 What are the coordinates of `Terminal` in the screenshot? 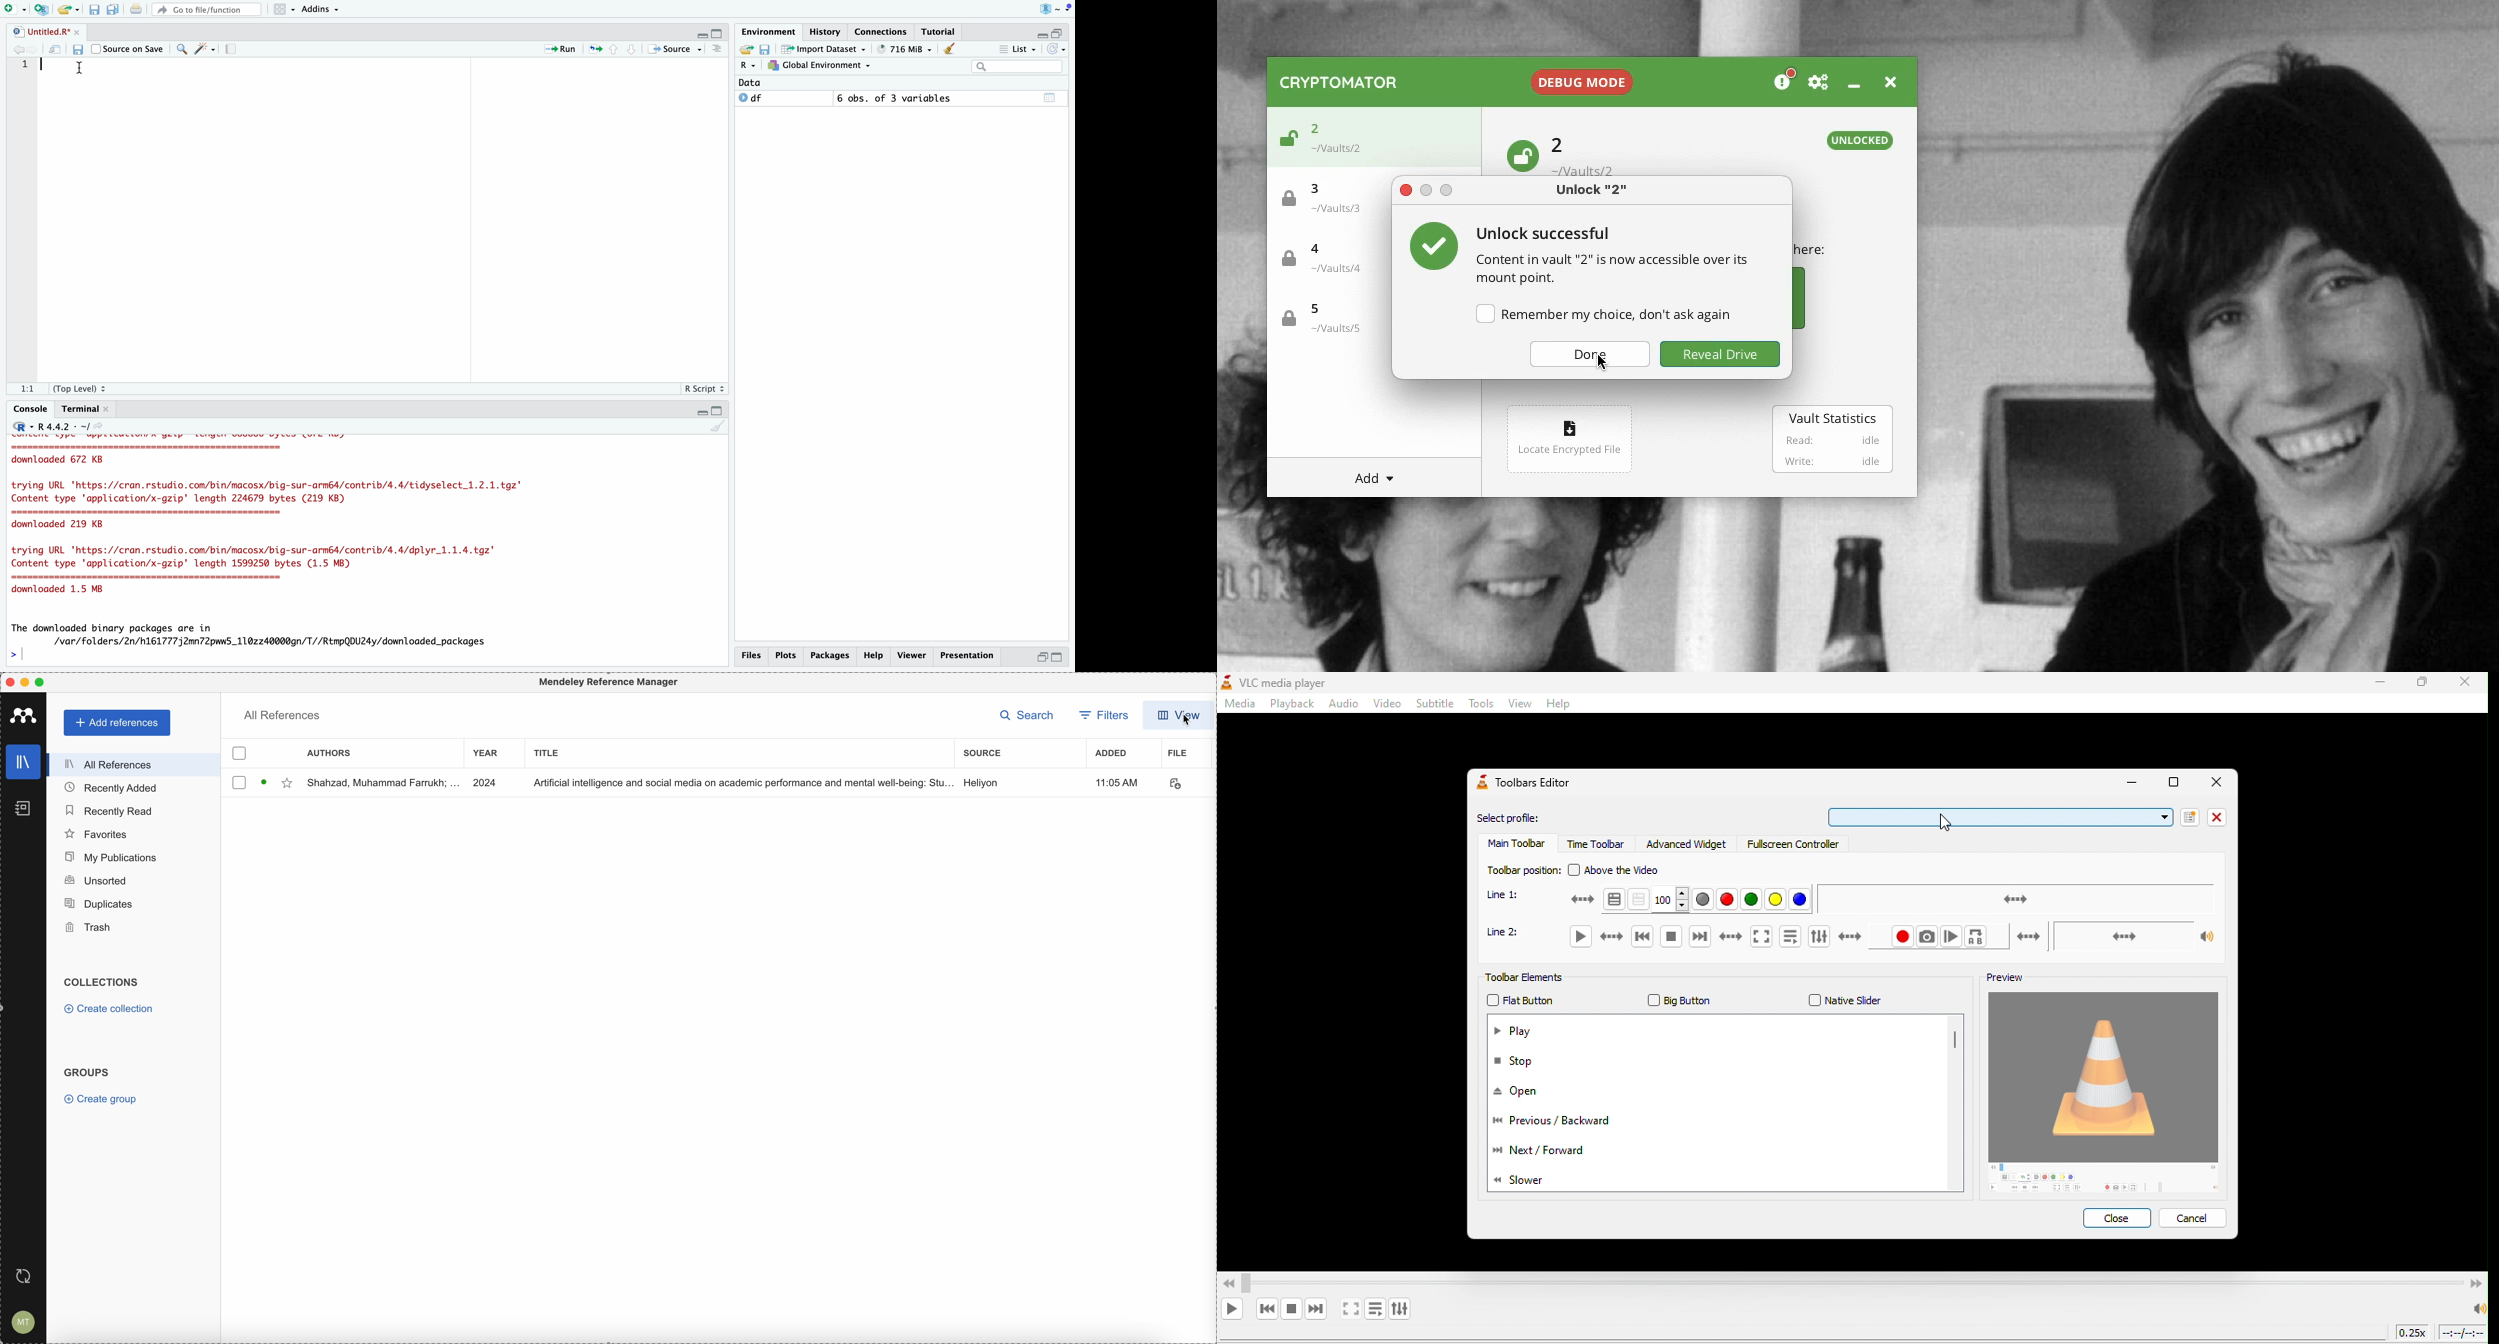 It's located at (85, 409).